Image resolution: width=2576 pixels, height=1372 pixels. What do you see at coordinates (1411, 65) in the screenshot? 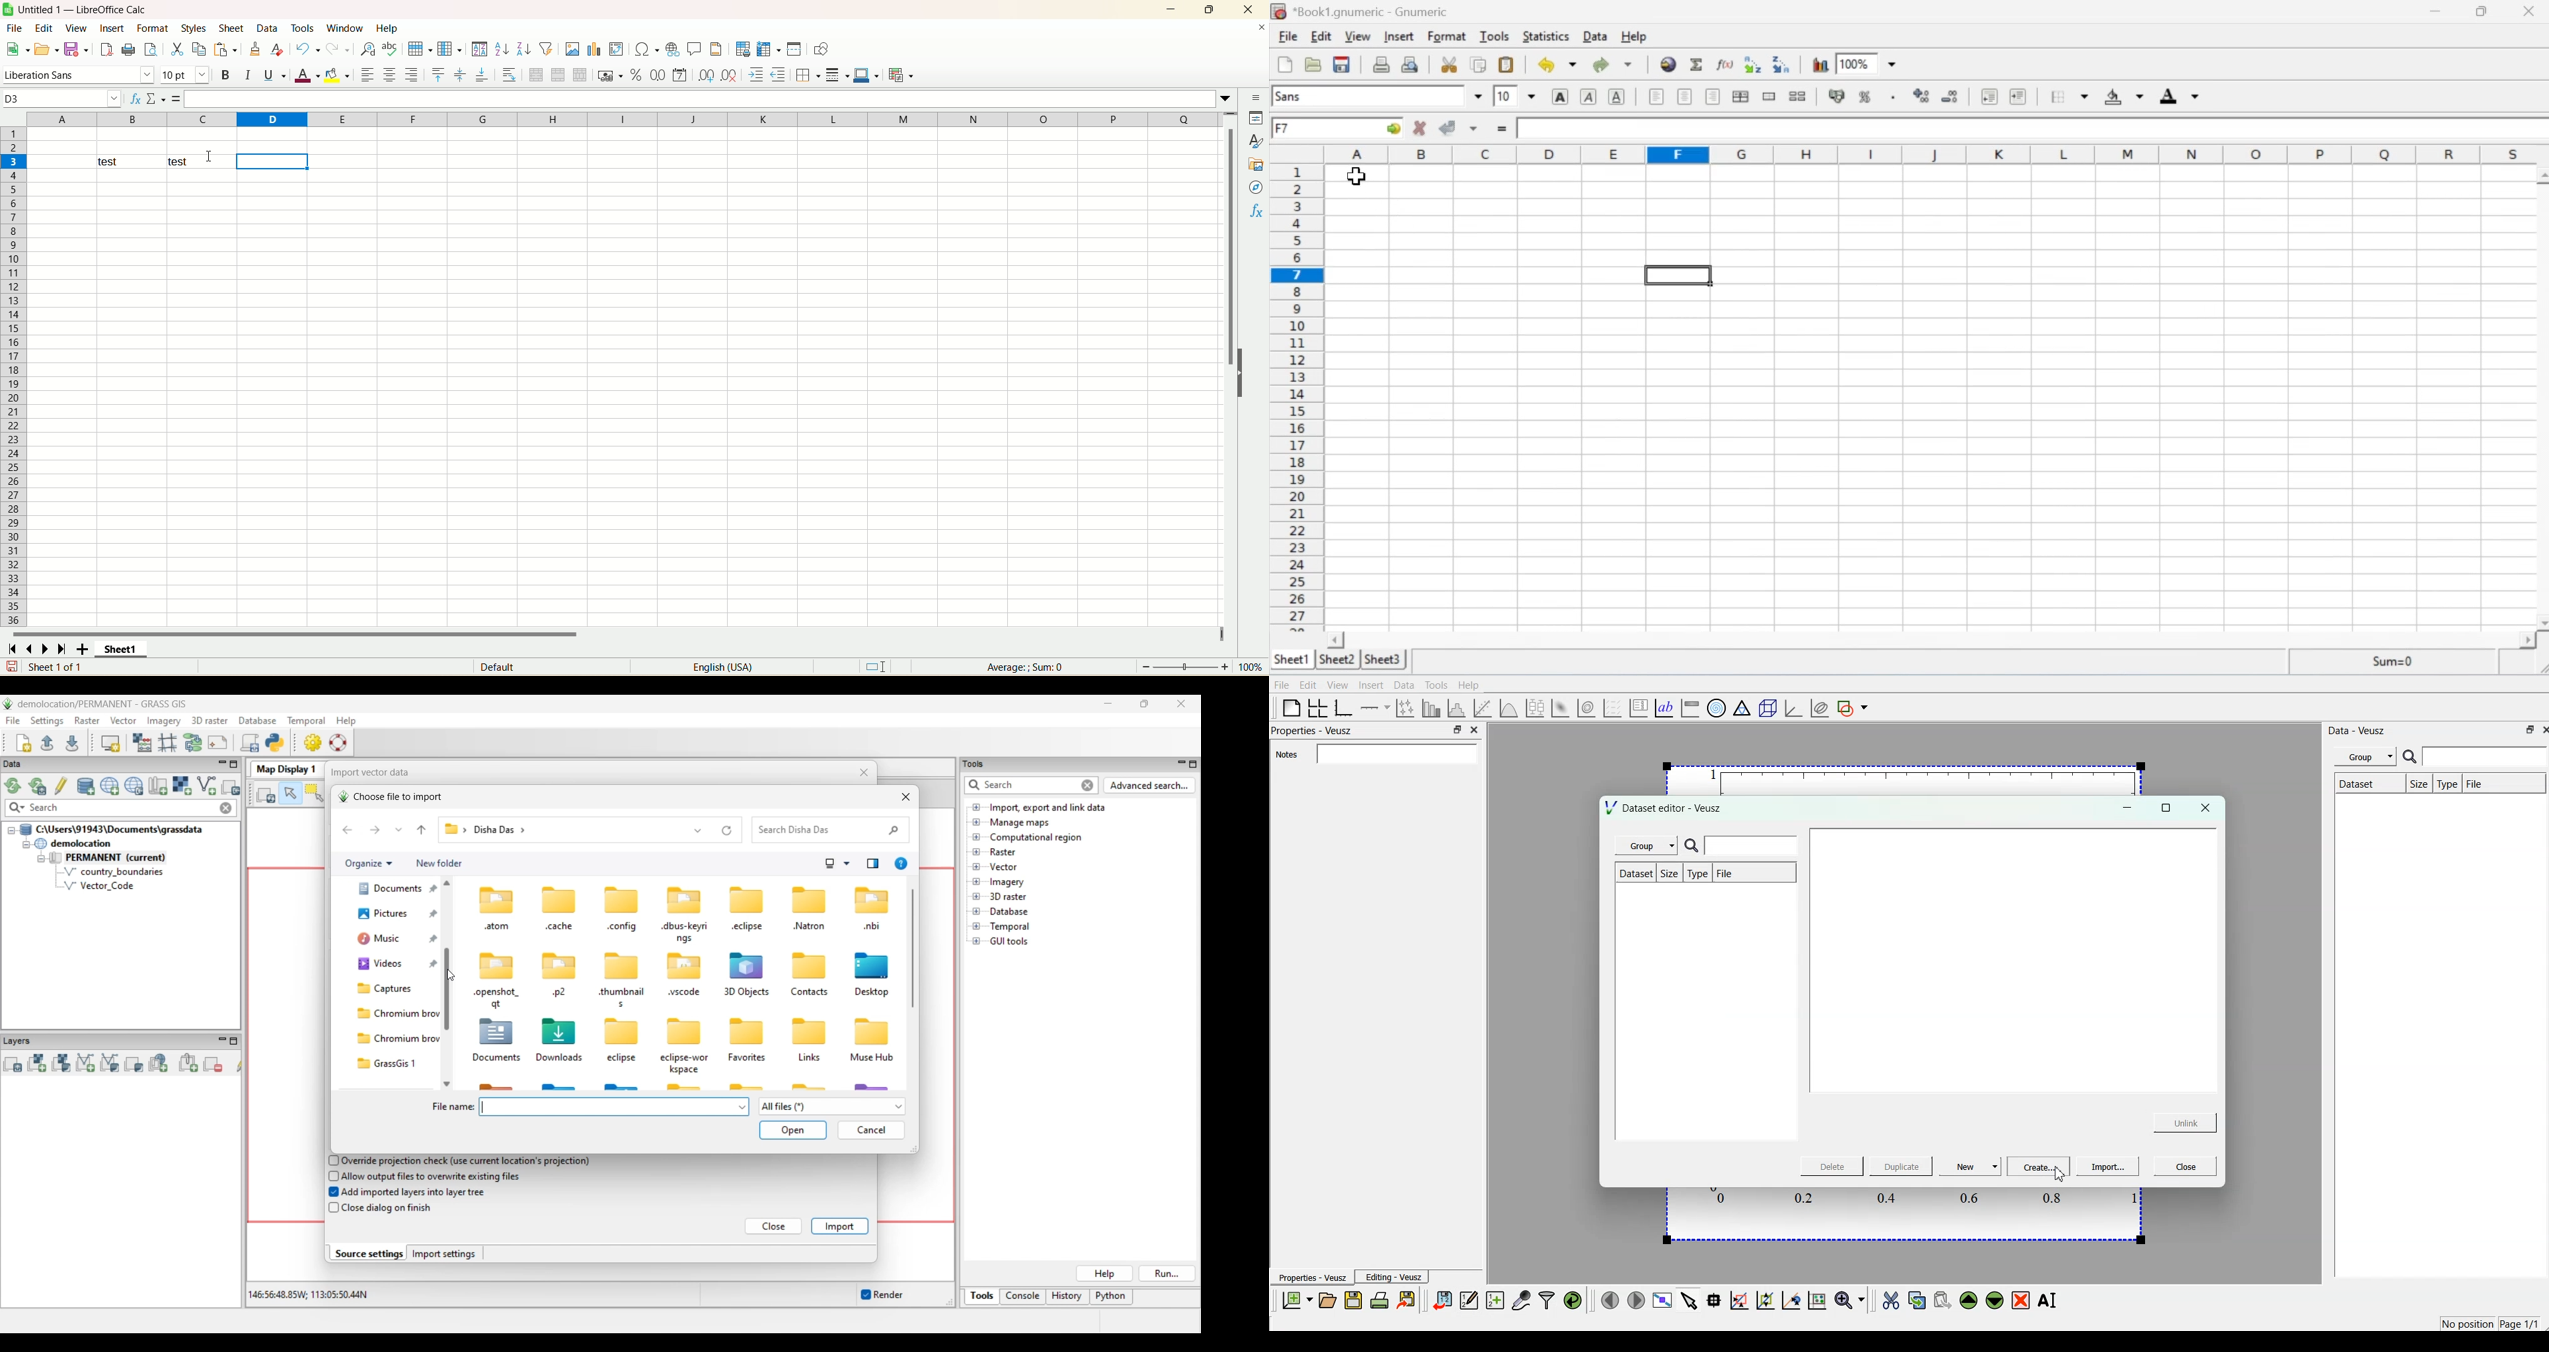
I see `Print preview` at bounding box center [1411, 65].